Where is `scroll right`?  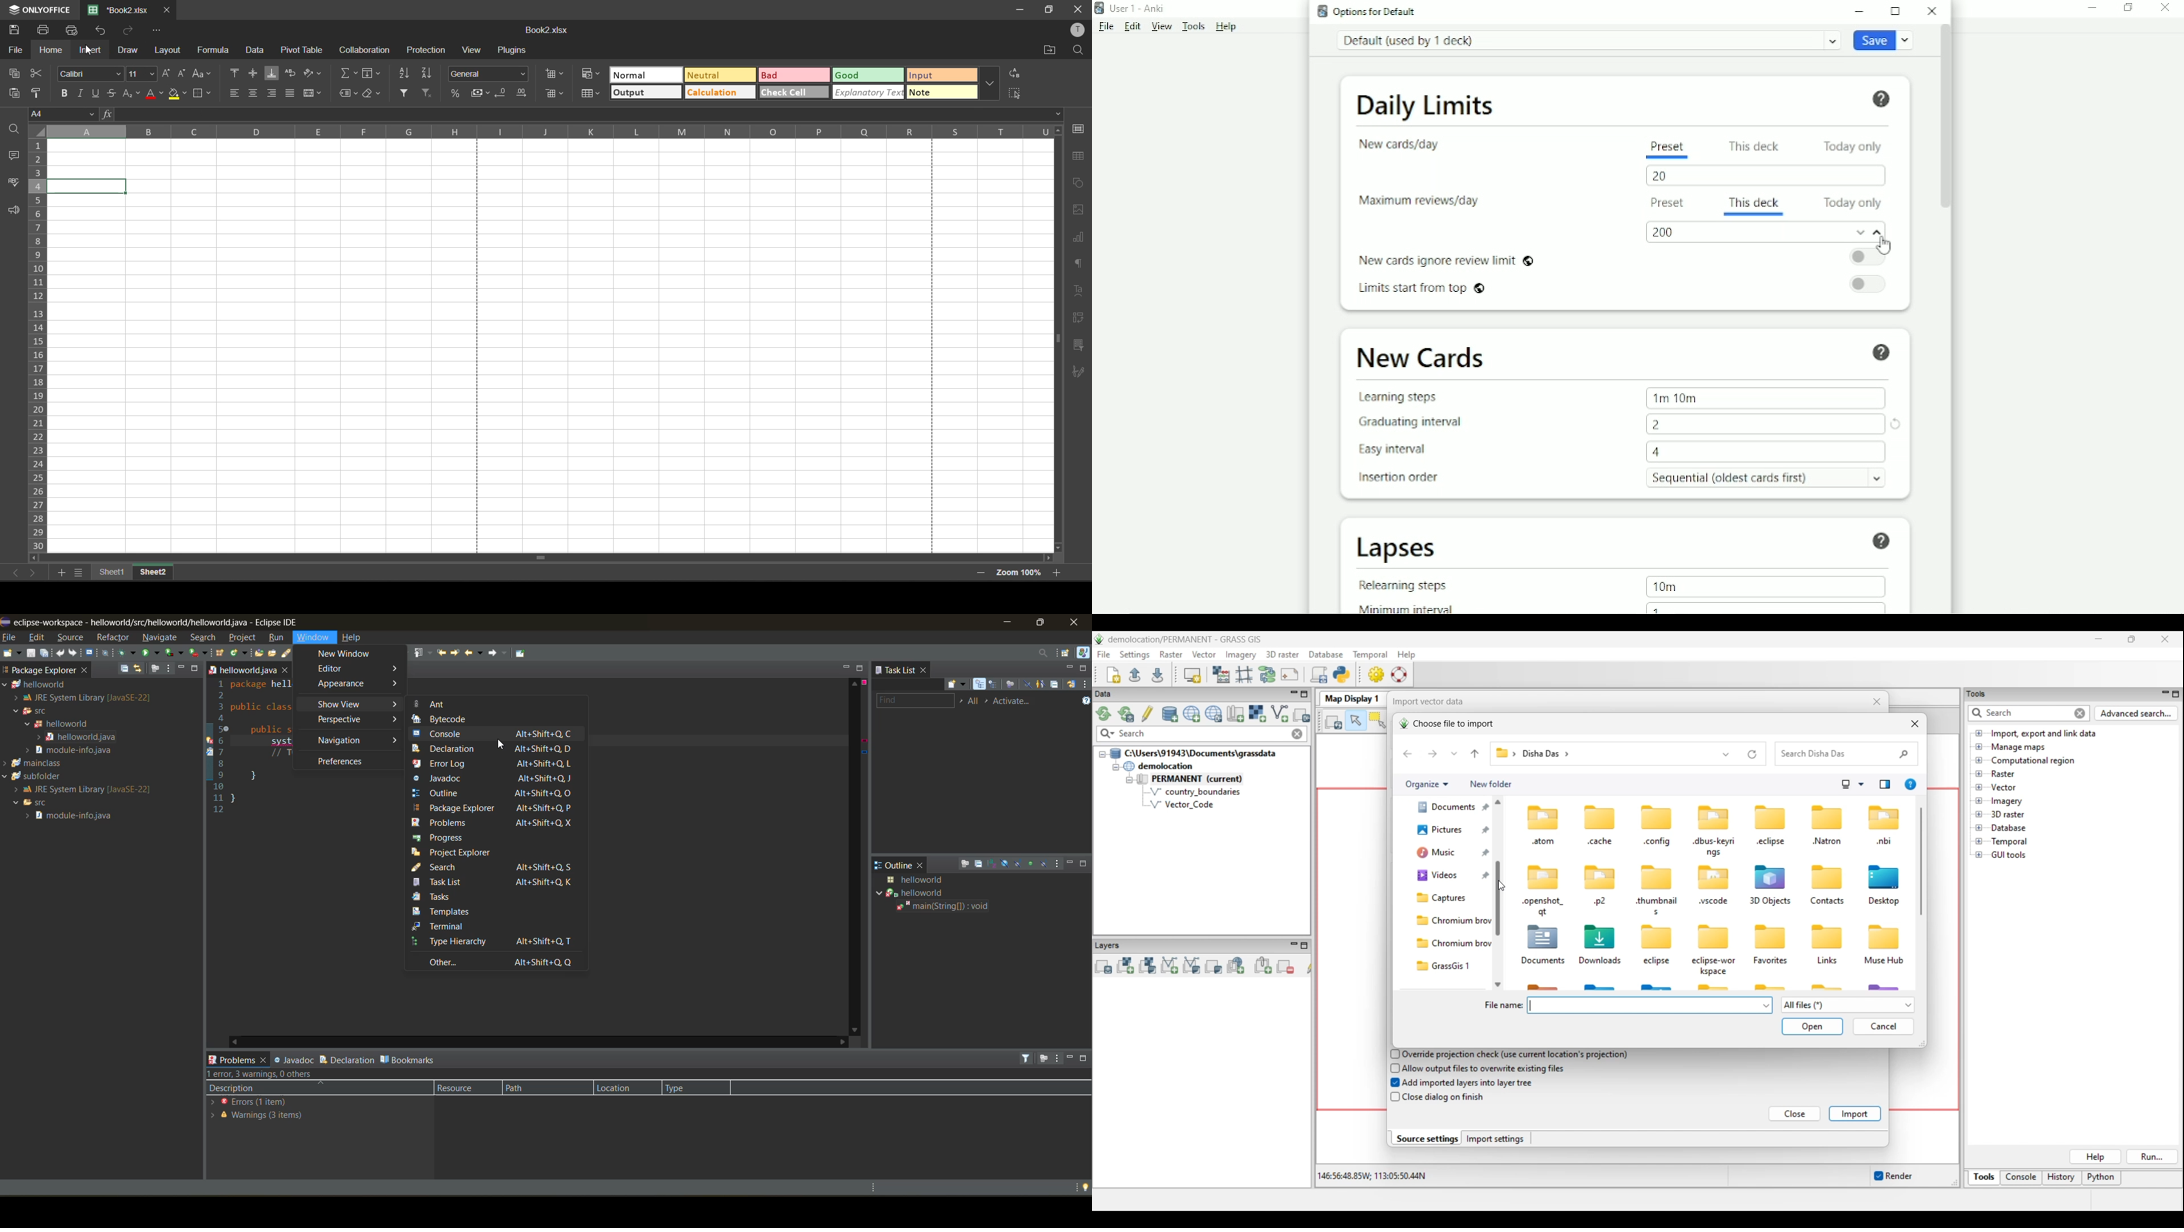 scroll right is located at coordinates (1046, 559).